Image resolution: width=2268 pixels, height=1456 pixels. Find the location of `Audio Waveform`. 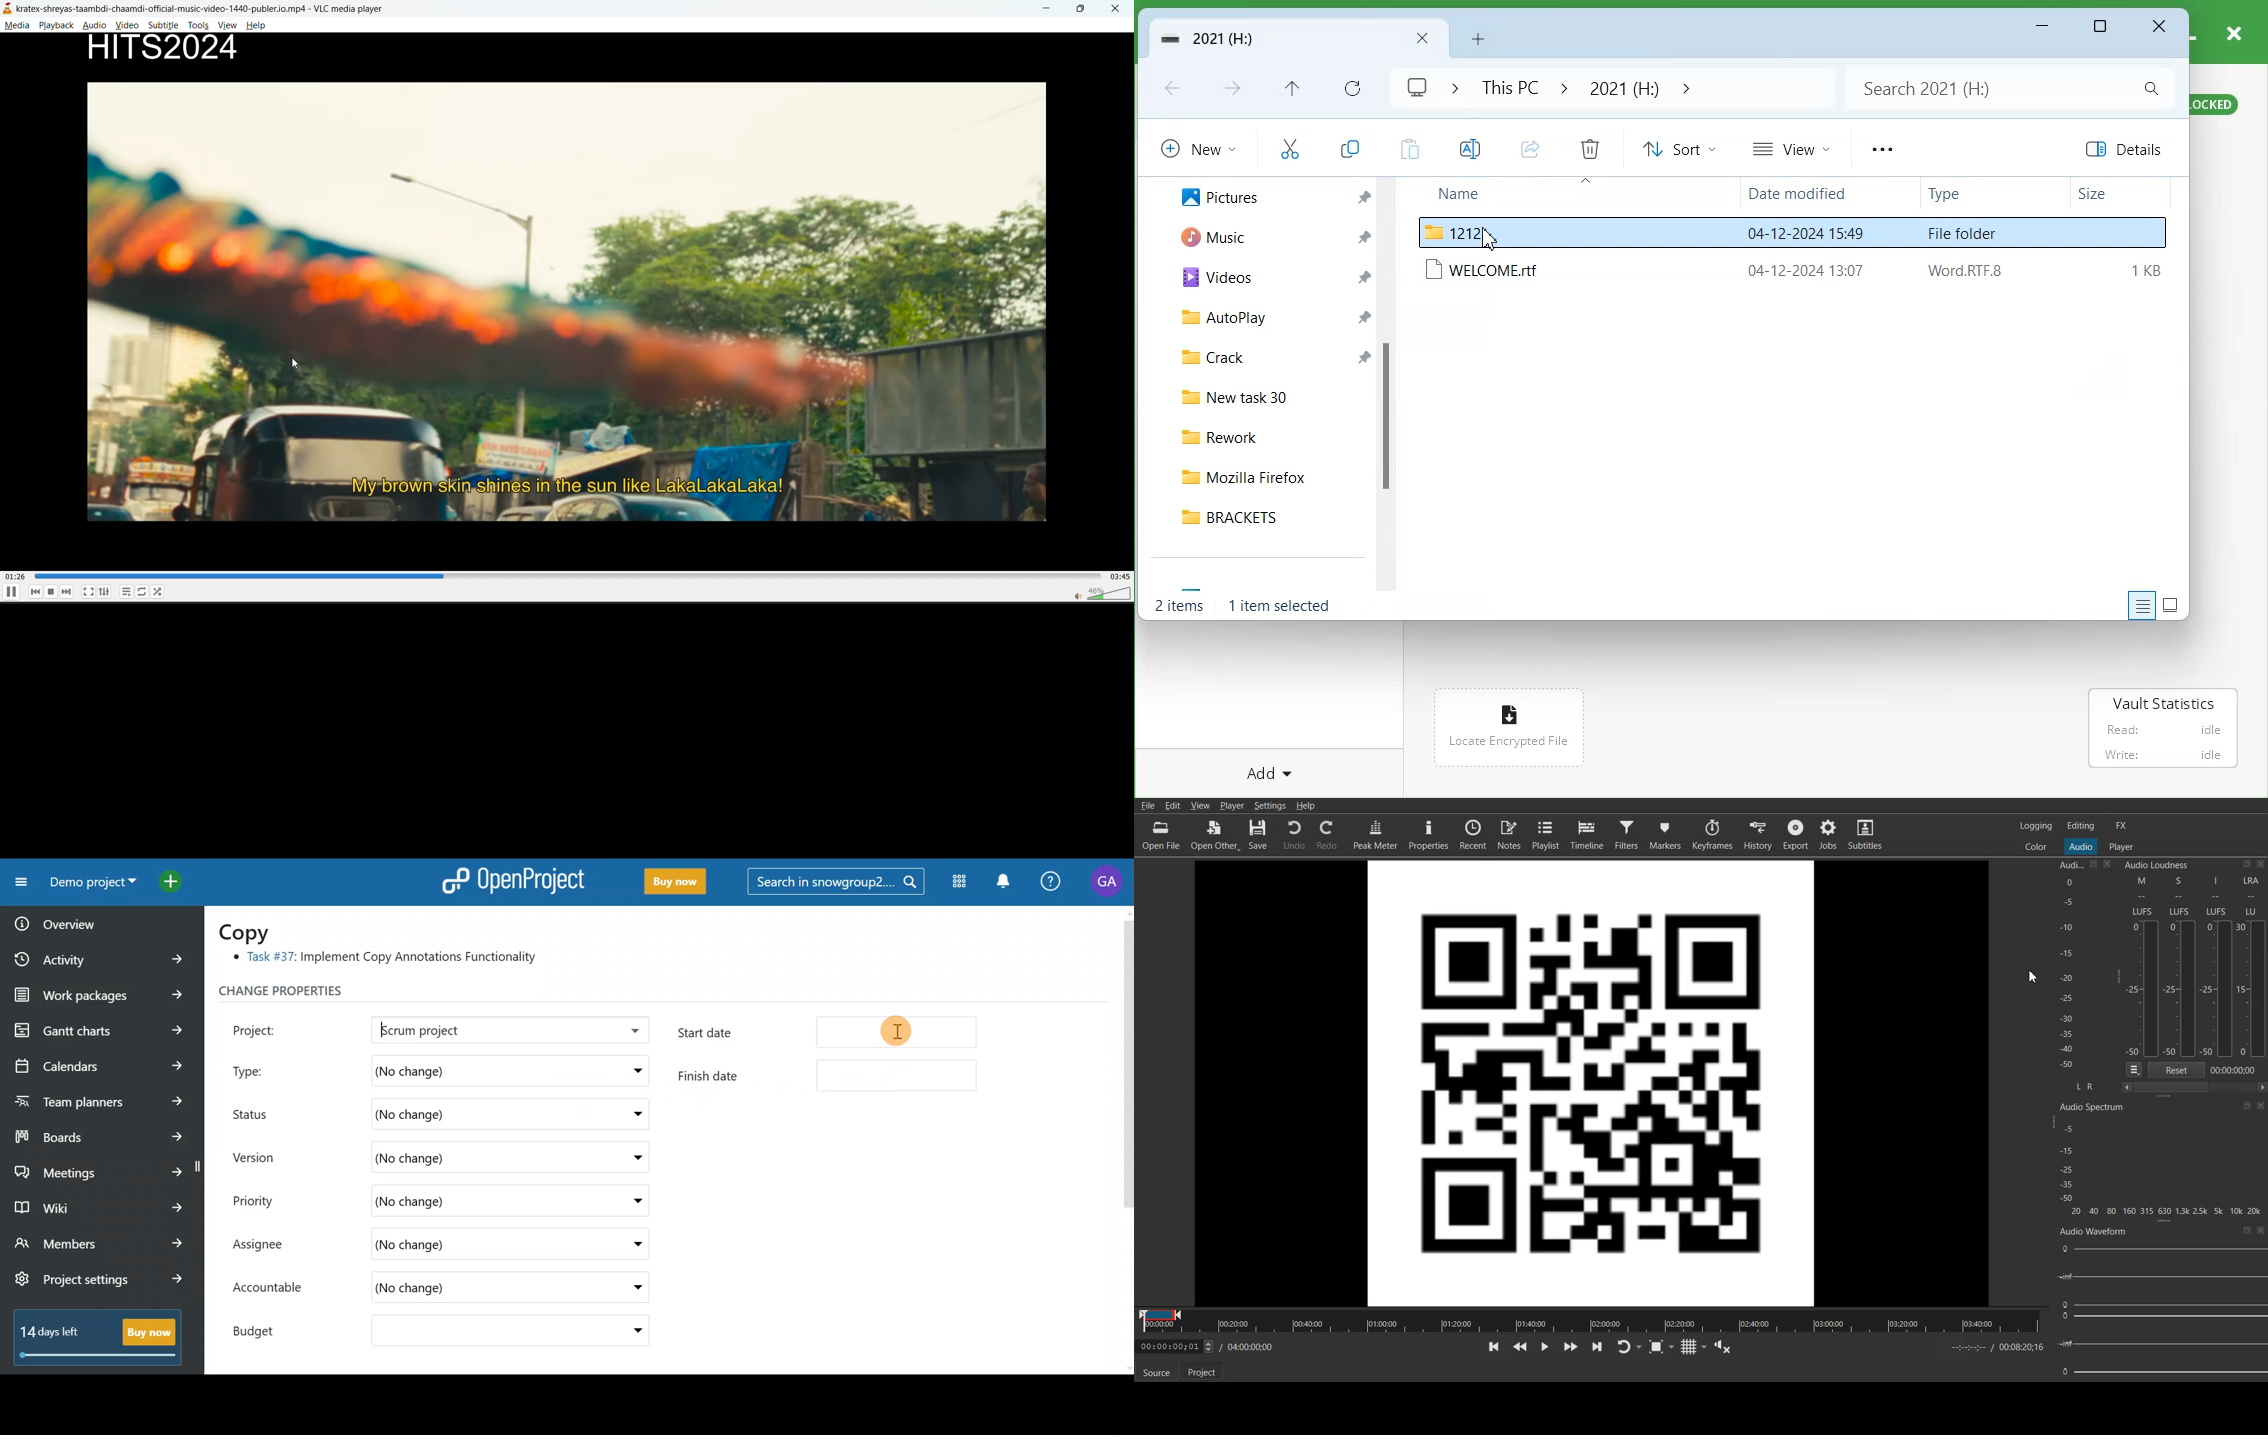

Audio Waveform is located at coordinates (2161, 1311).